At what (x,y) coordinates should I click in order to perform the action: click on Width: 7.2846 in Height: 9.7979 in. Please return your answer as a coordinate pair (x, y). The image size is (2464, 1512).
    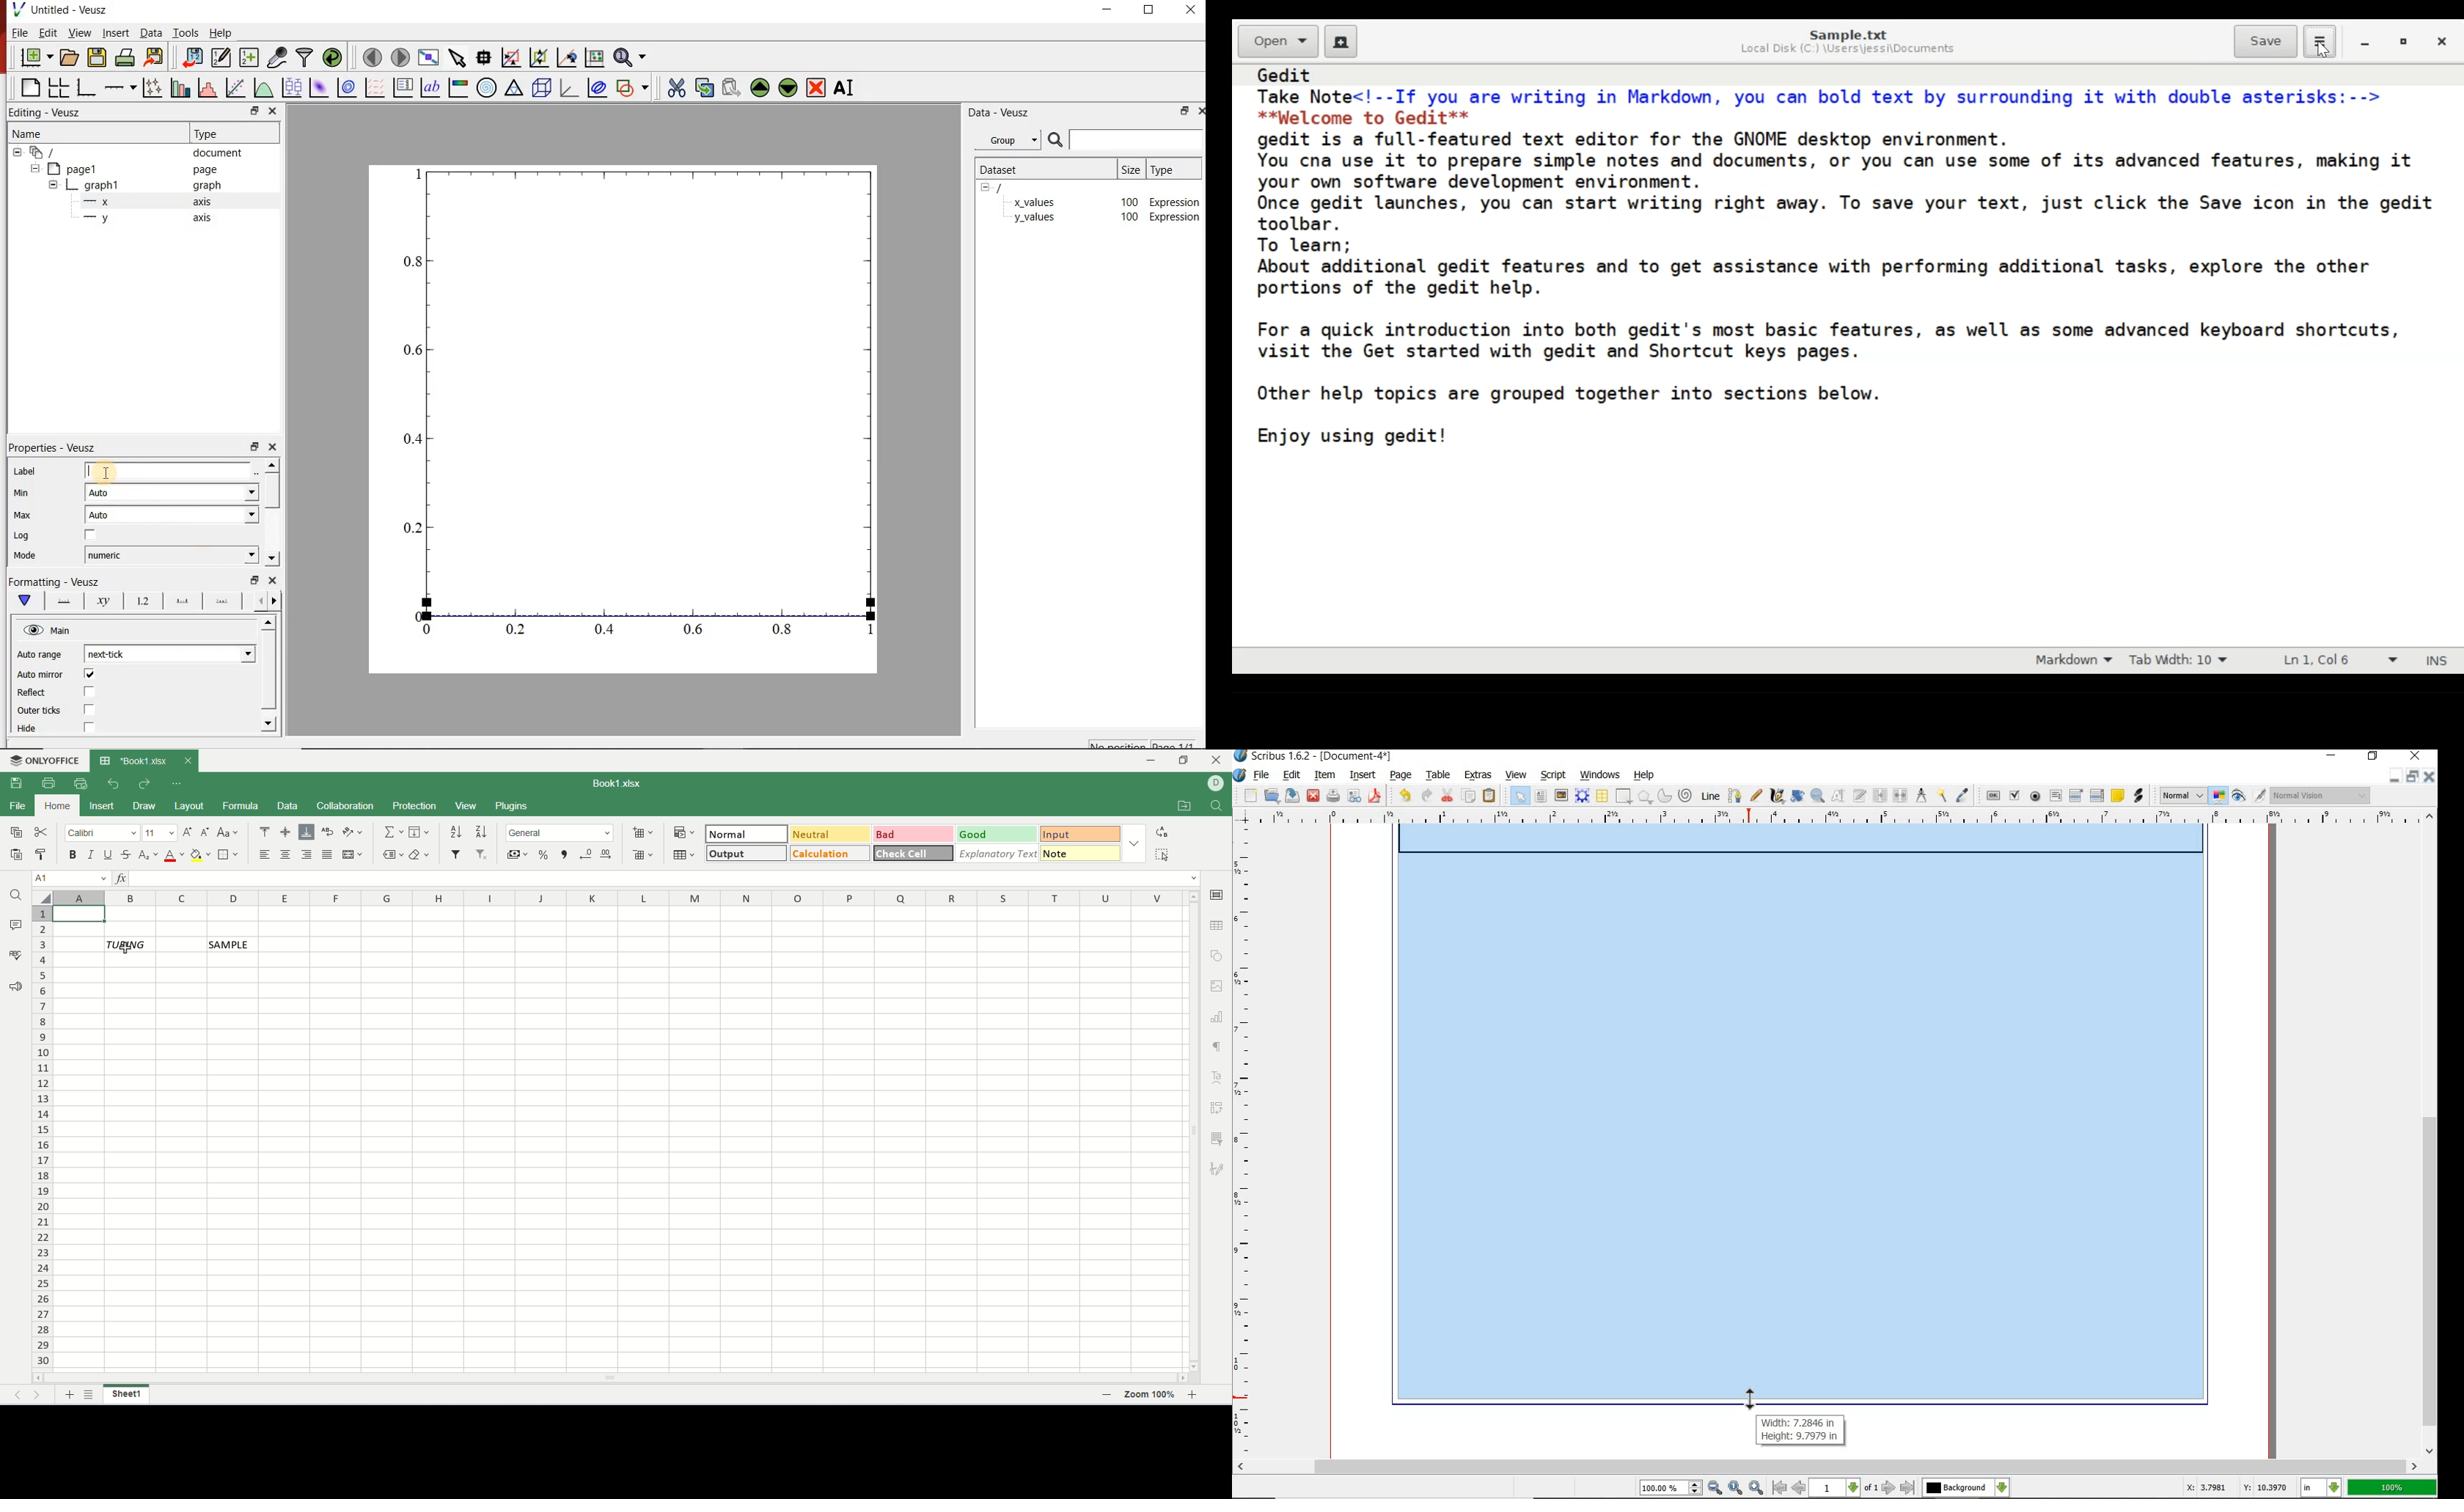
    Looking at the image, I should click on (1798, 1430).